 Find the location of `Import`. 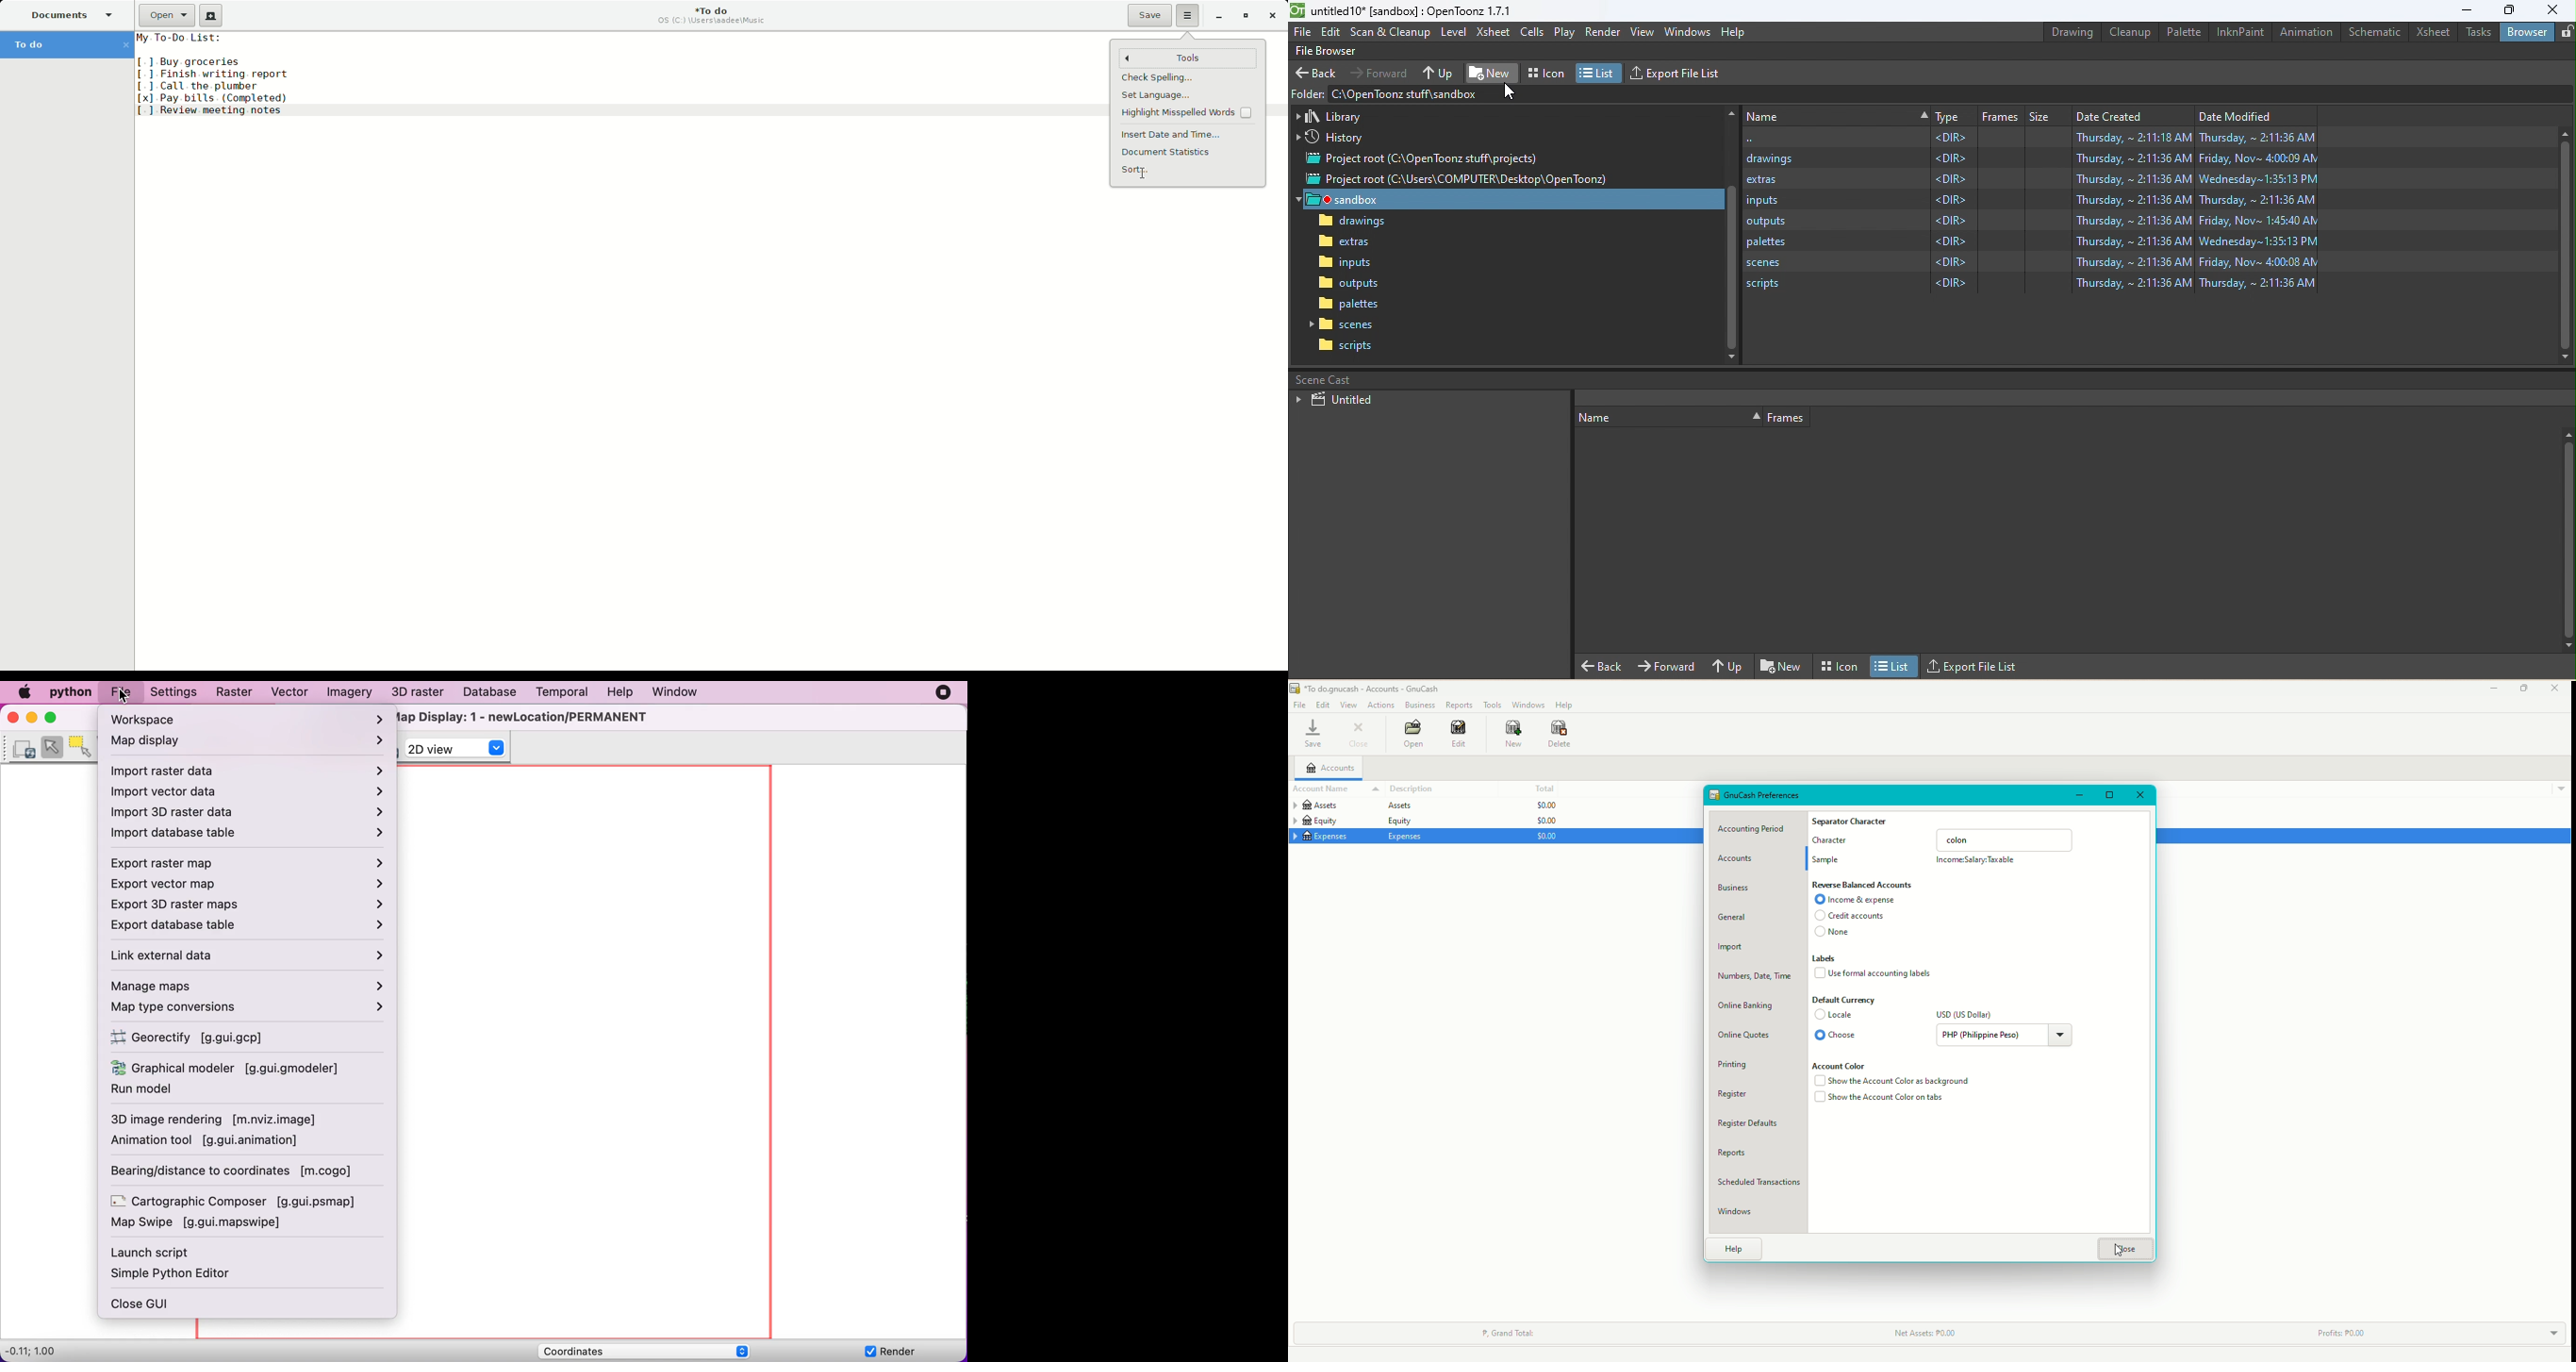

Import is located at coordinates (1733, 949).